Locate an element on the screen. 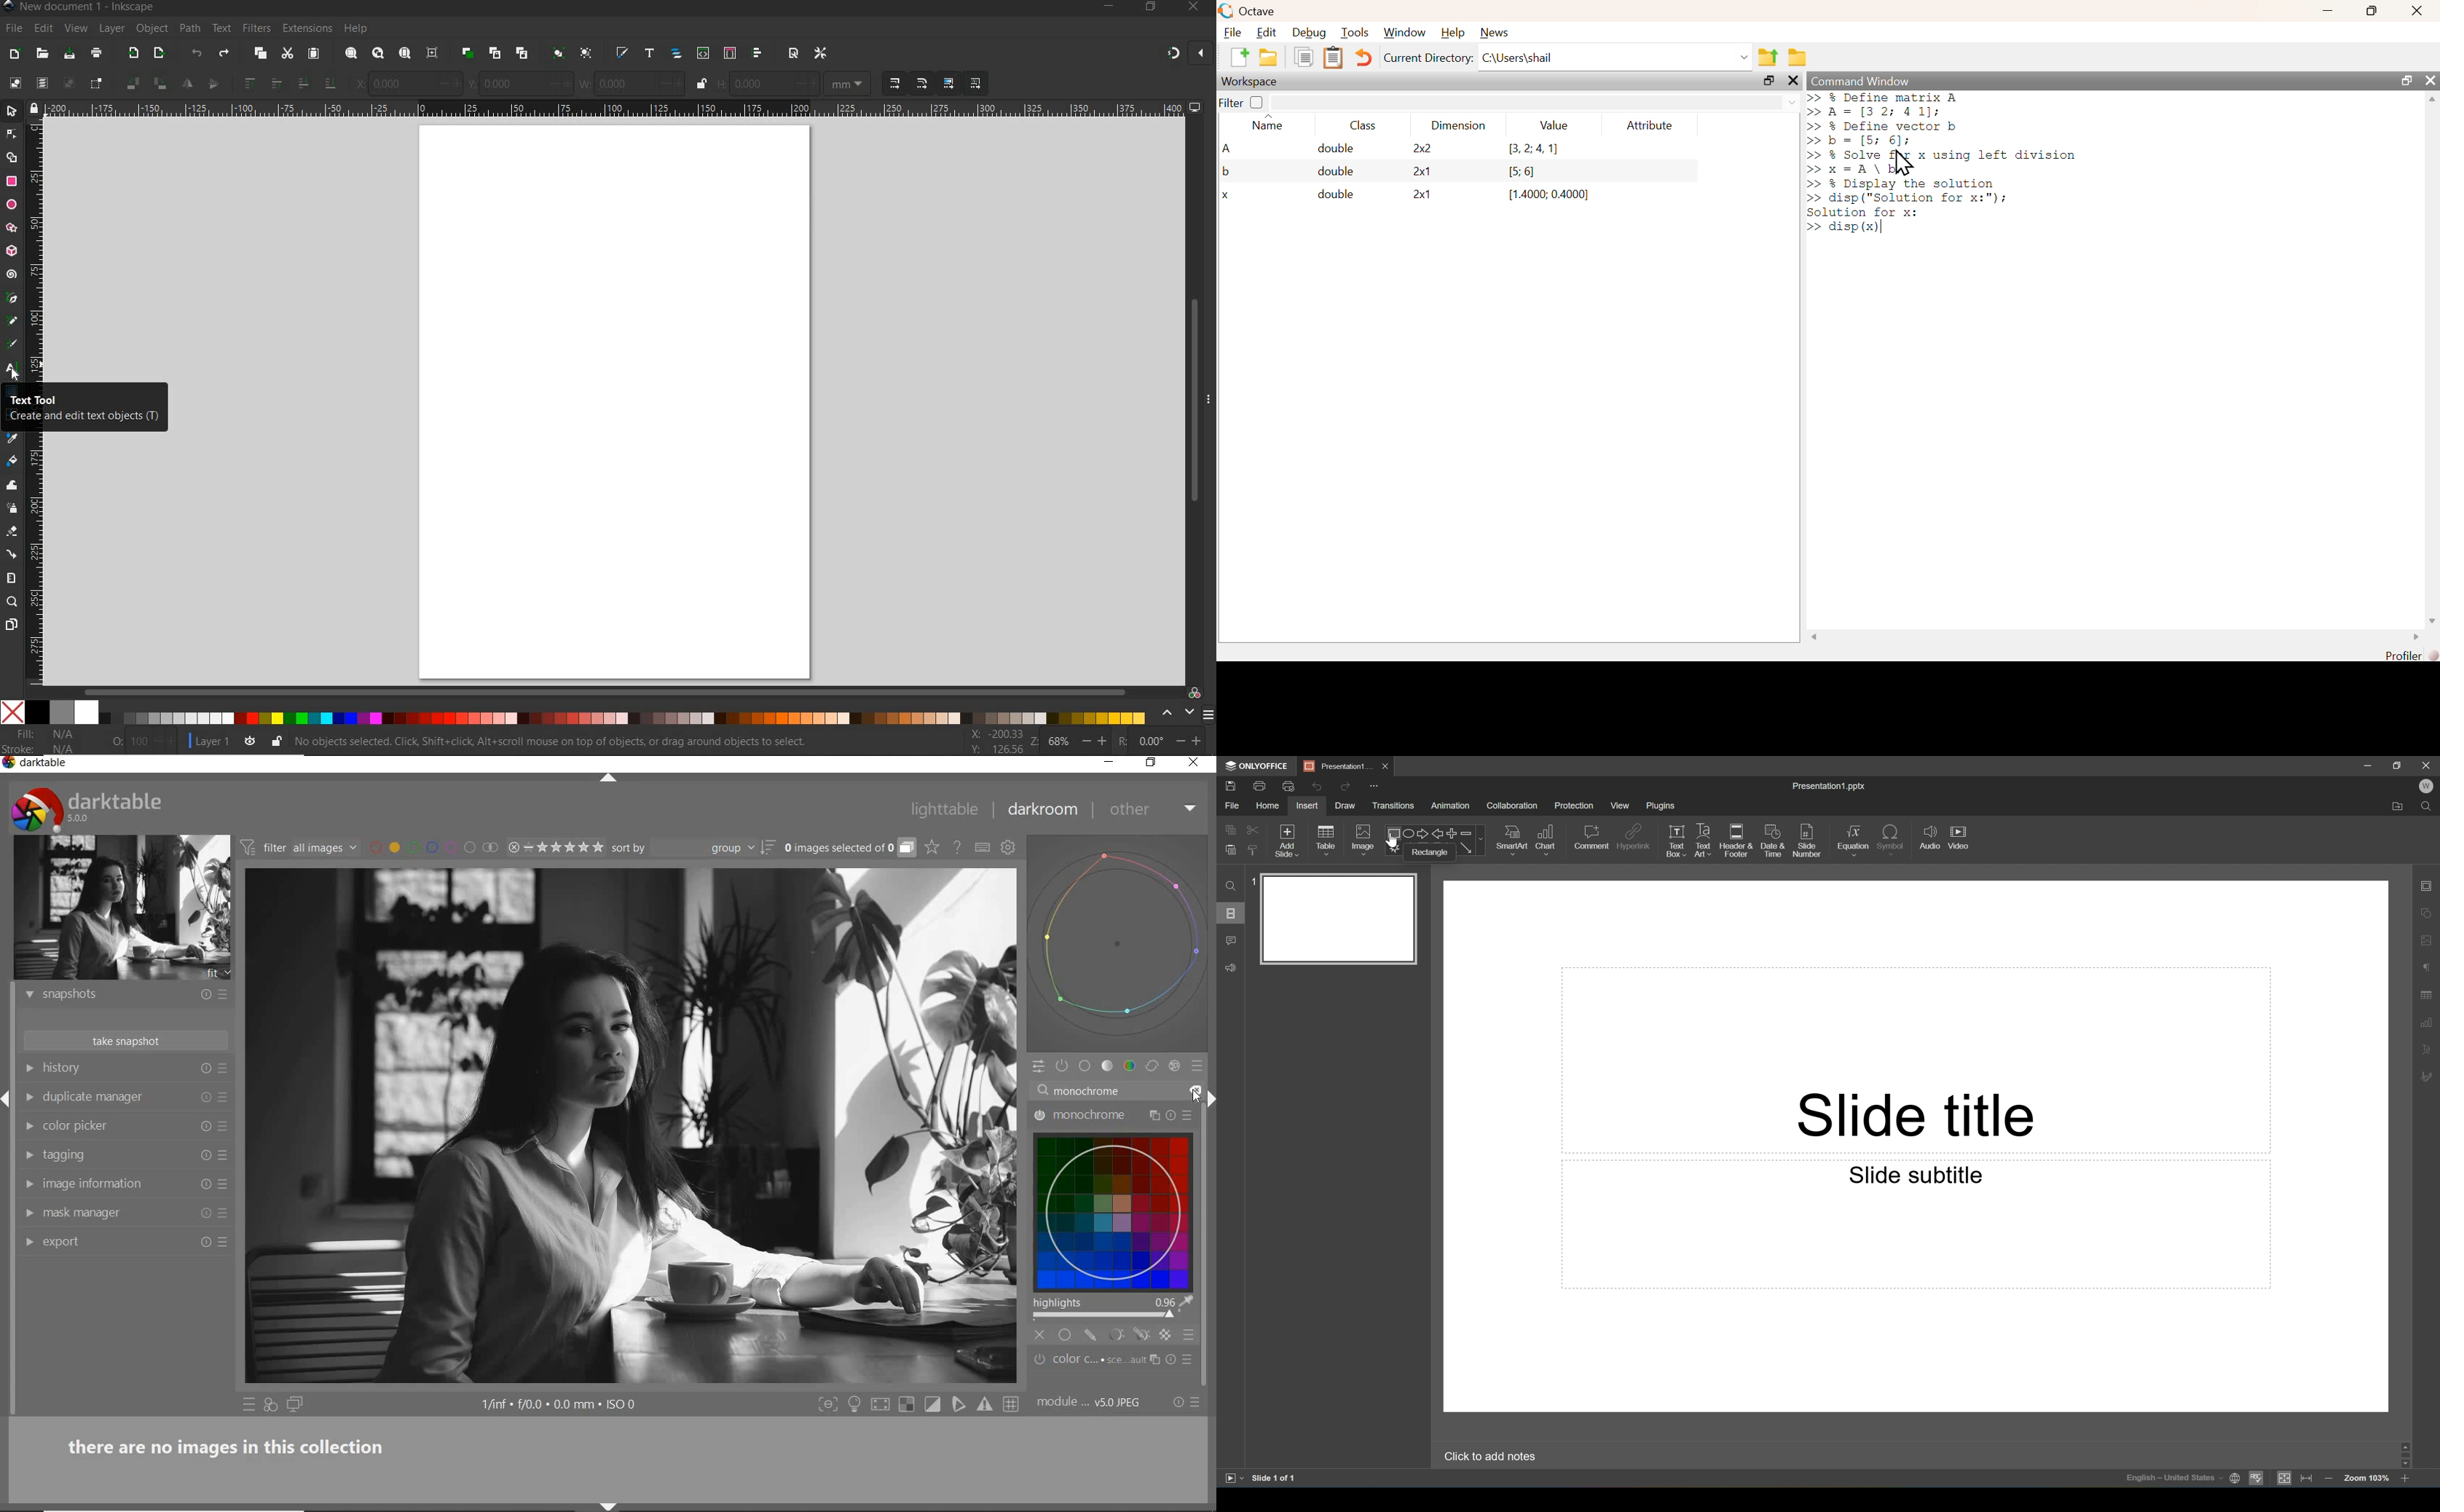 The height and width of the screenshot is (1512, 2464). Scroll Up is located at coordinates (2406, 1443).